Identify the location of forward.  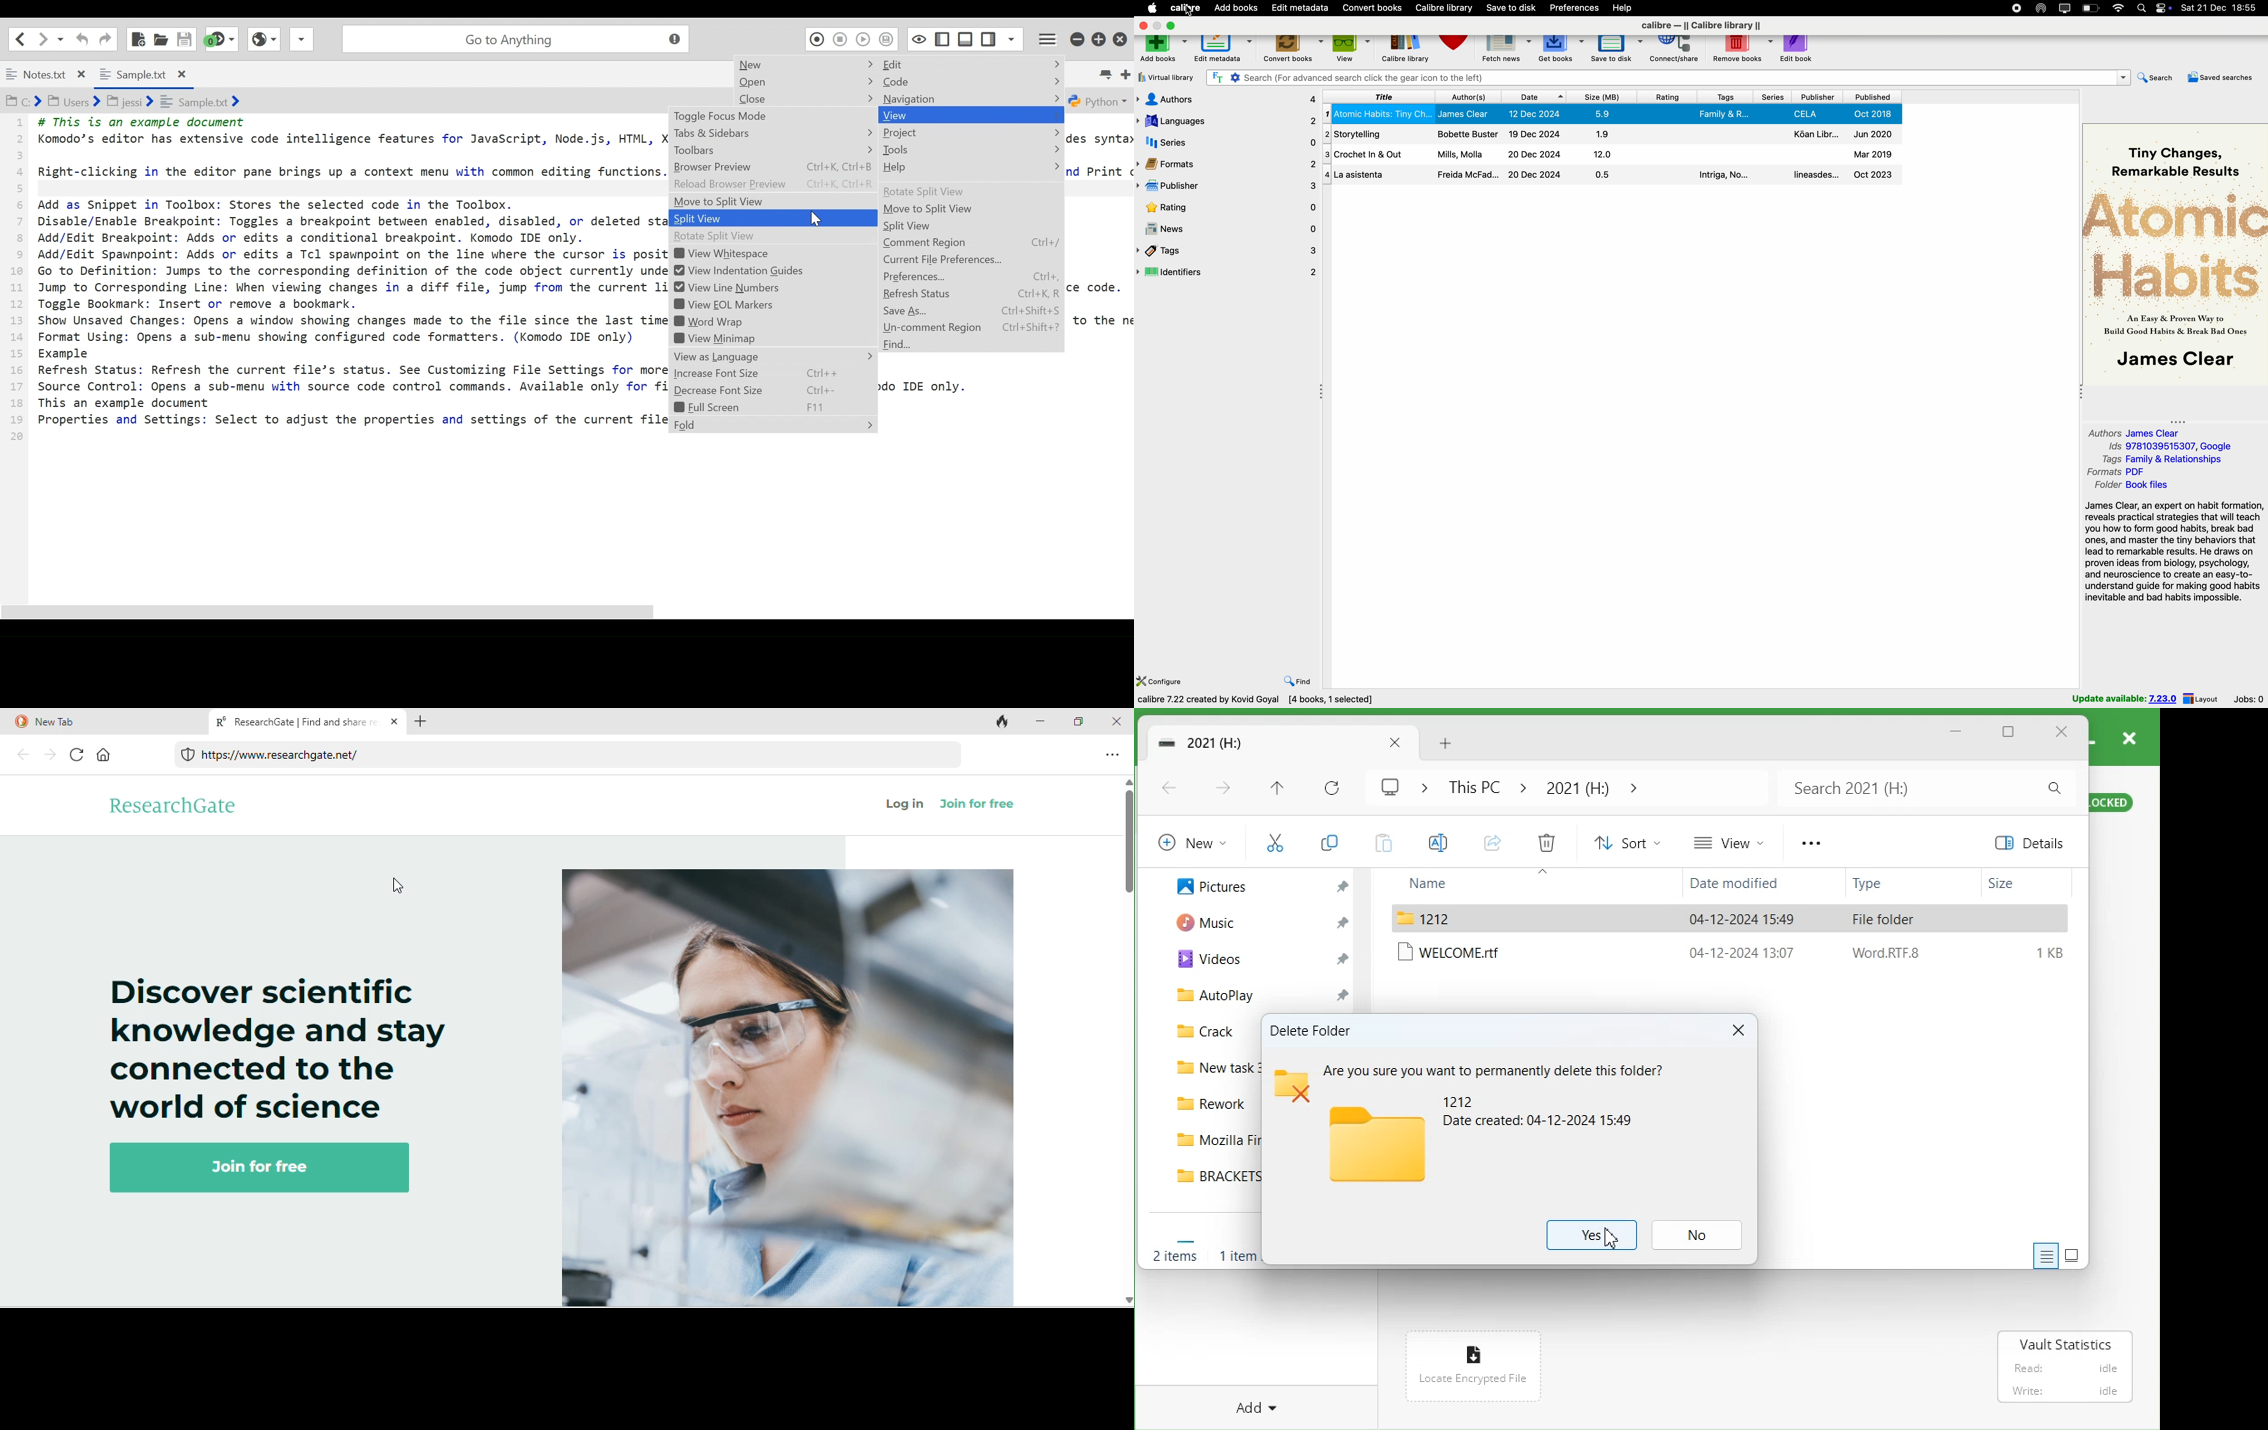
(48, 755).